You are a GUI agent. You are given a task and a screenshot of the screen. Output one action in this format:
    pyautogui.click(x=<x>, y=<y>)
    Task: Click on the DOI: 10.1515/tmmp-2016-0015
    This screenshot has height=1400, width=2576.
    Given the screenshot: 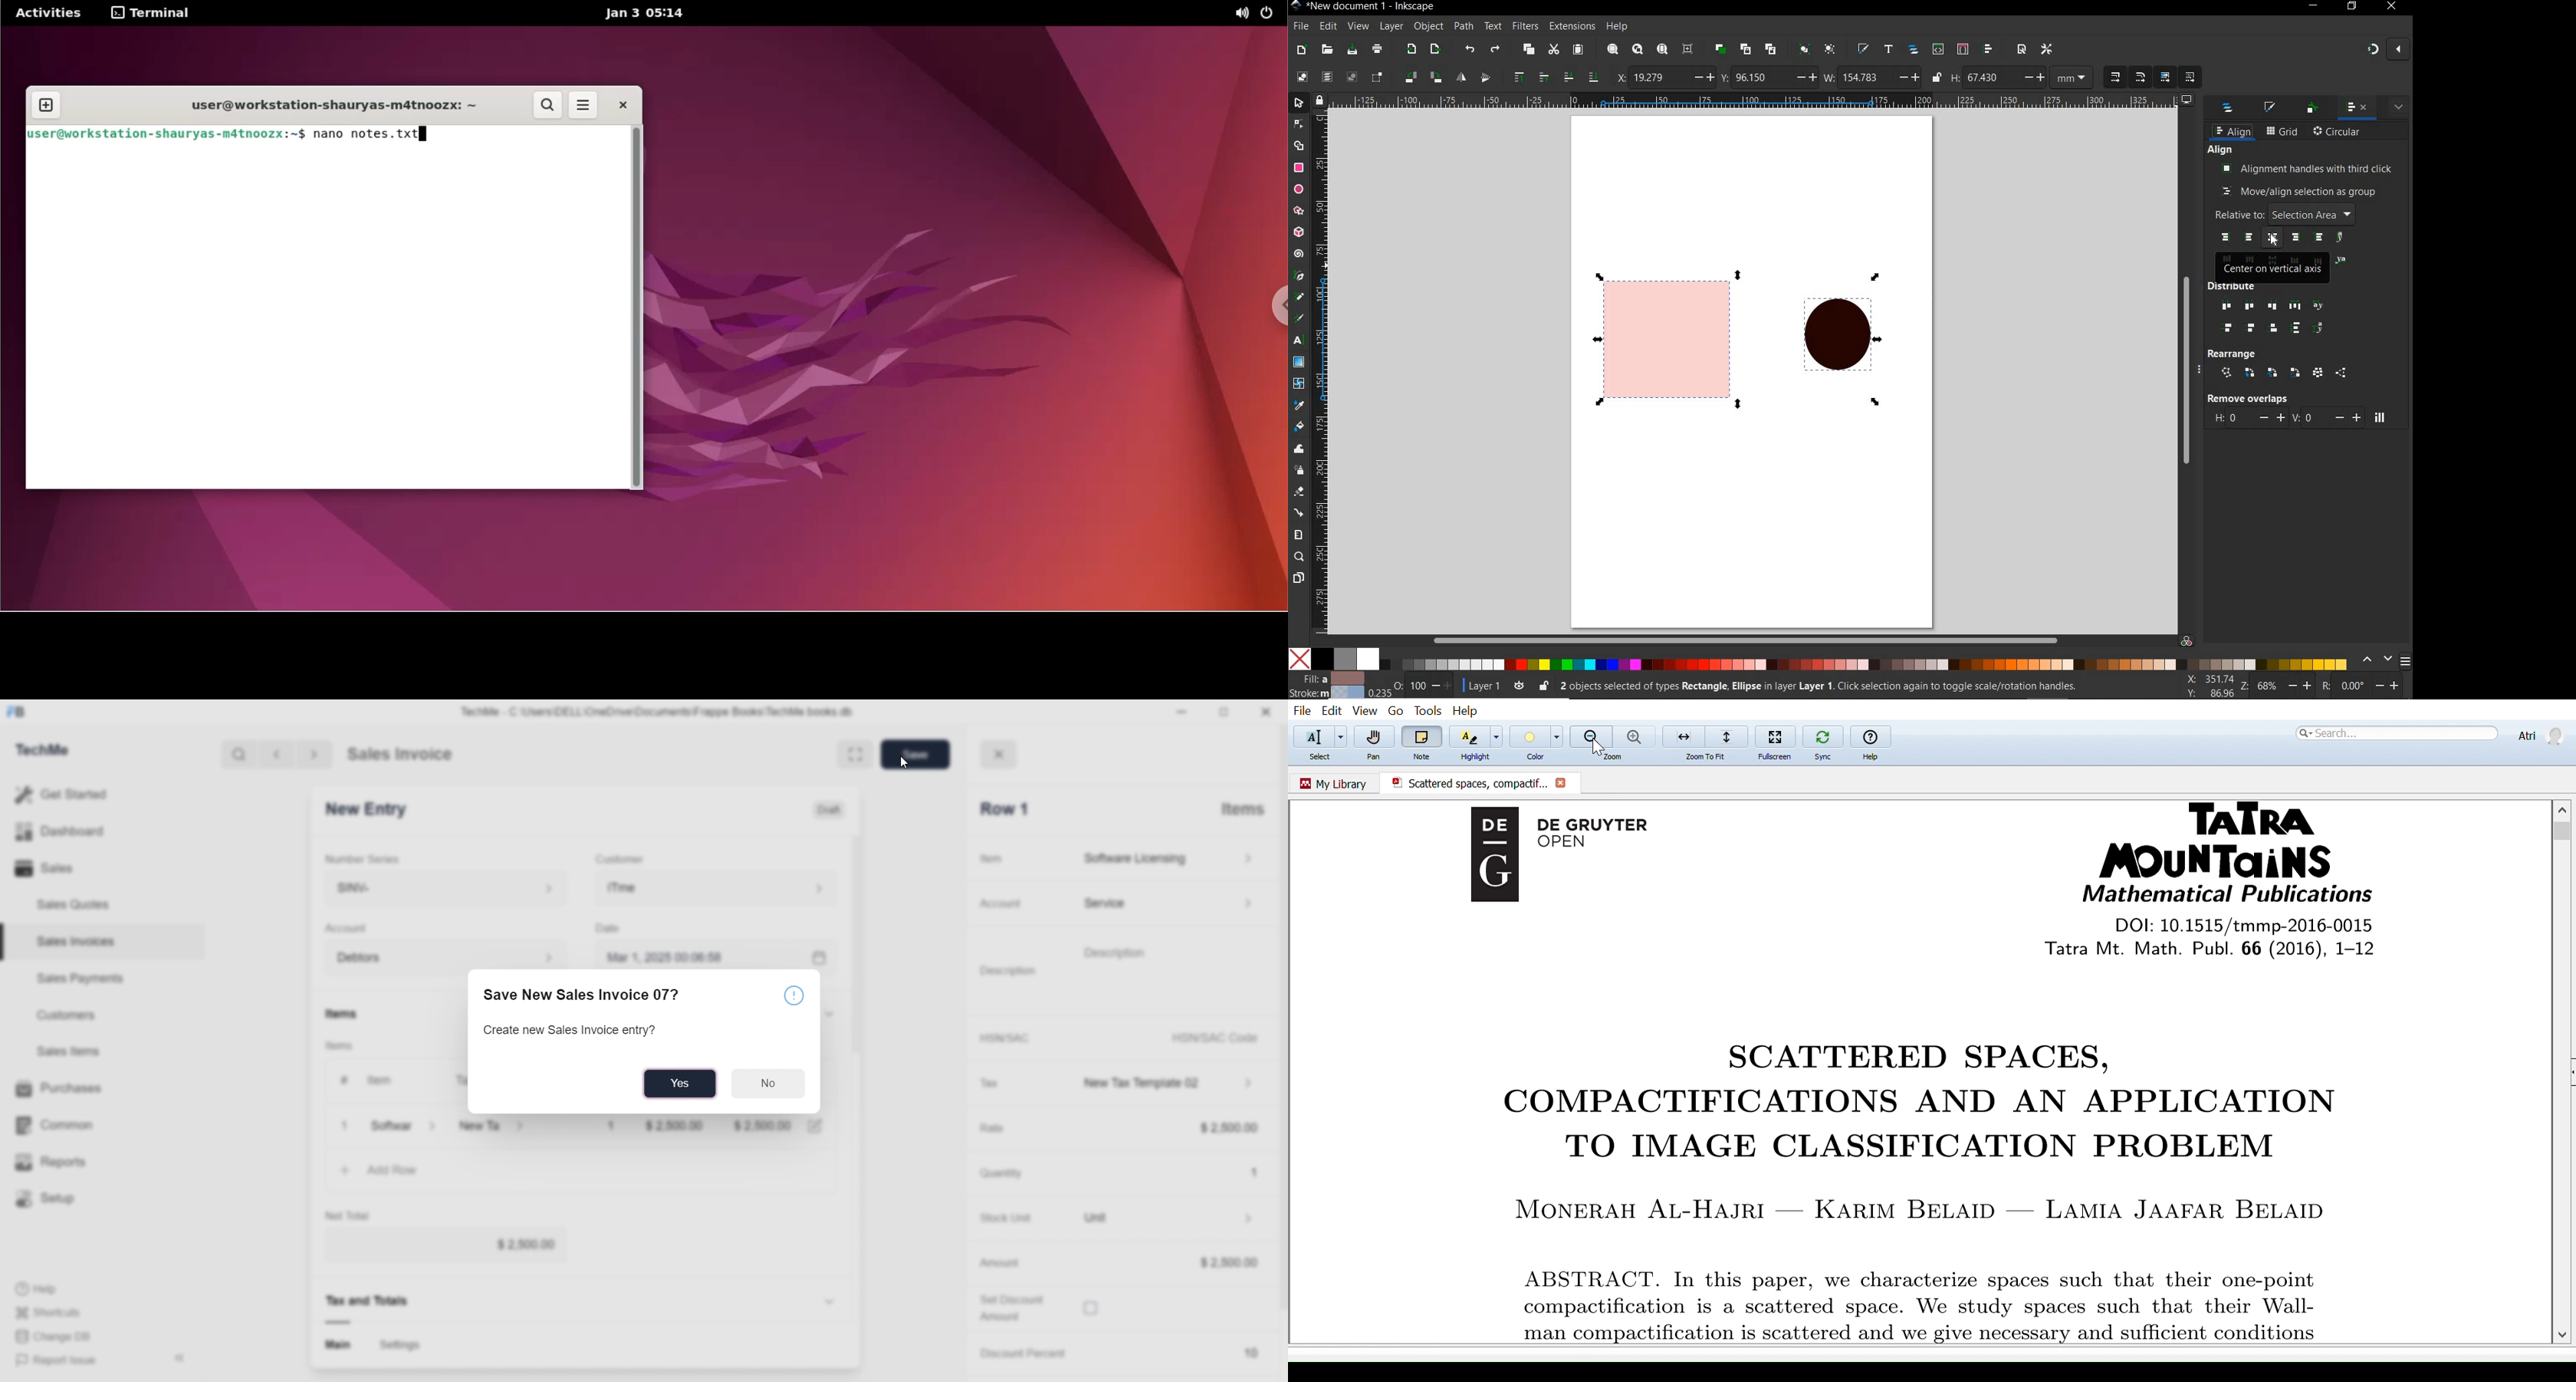 What is the action you would take?
    pyautogui.click(x=2245, y=925)
    